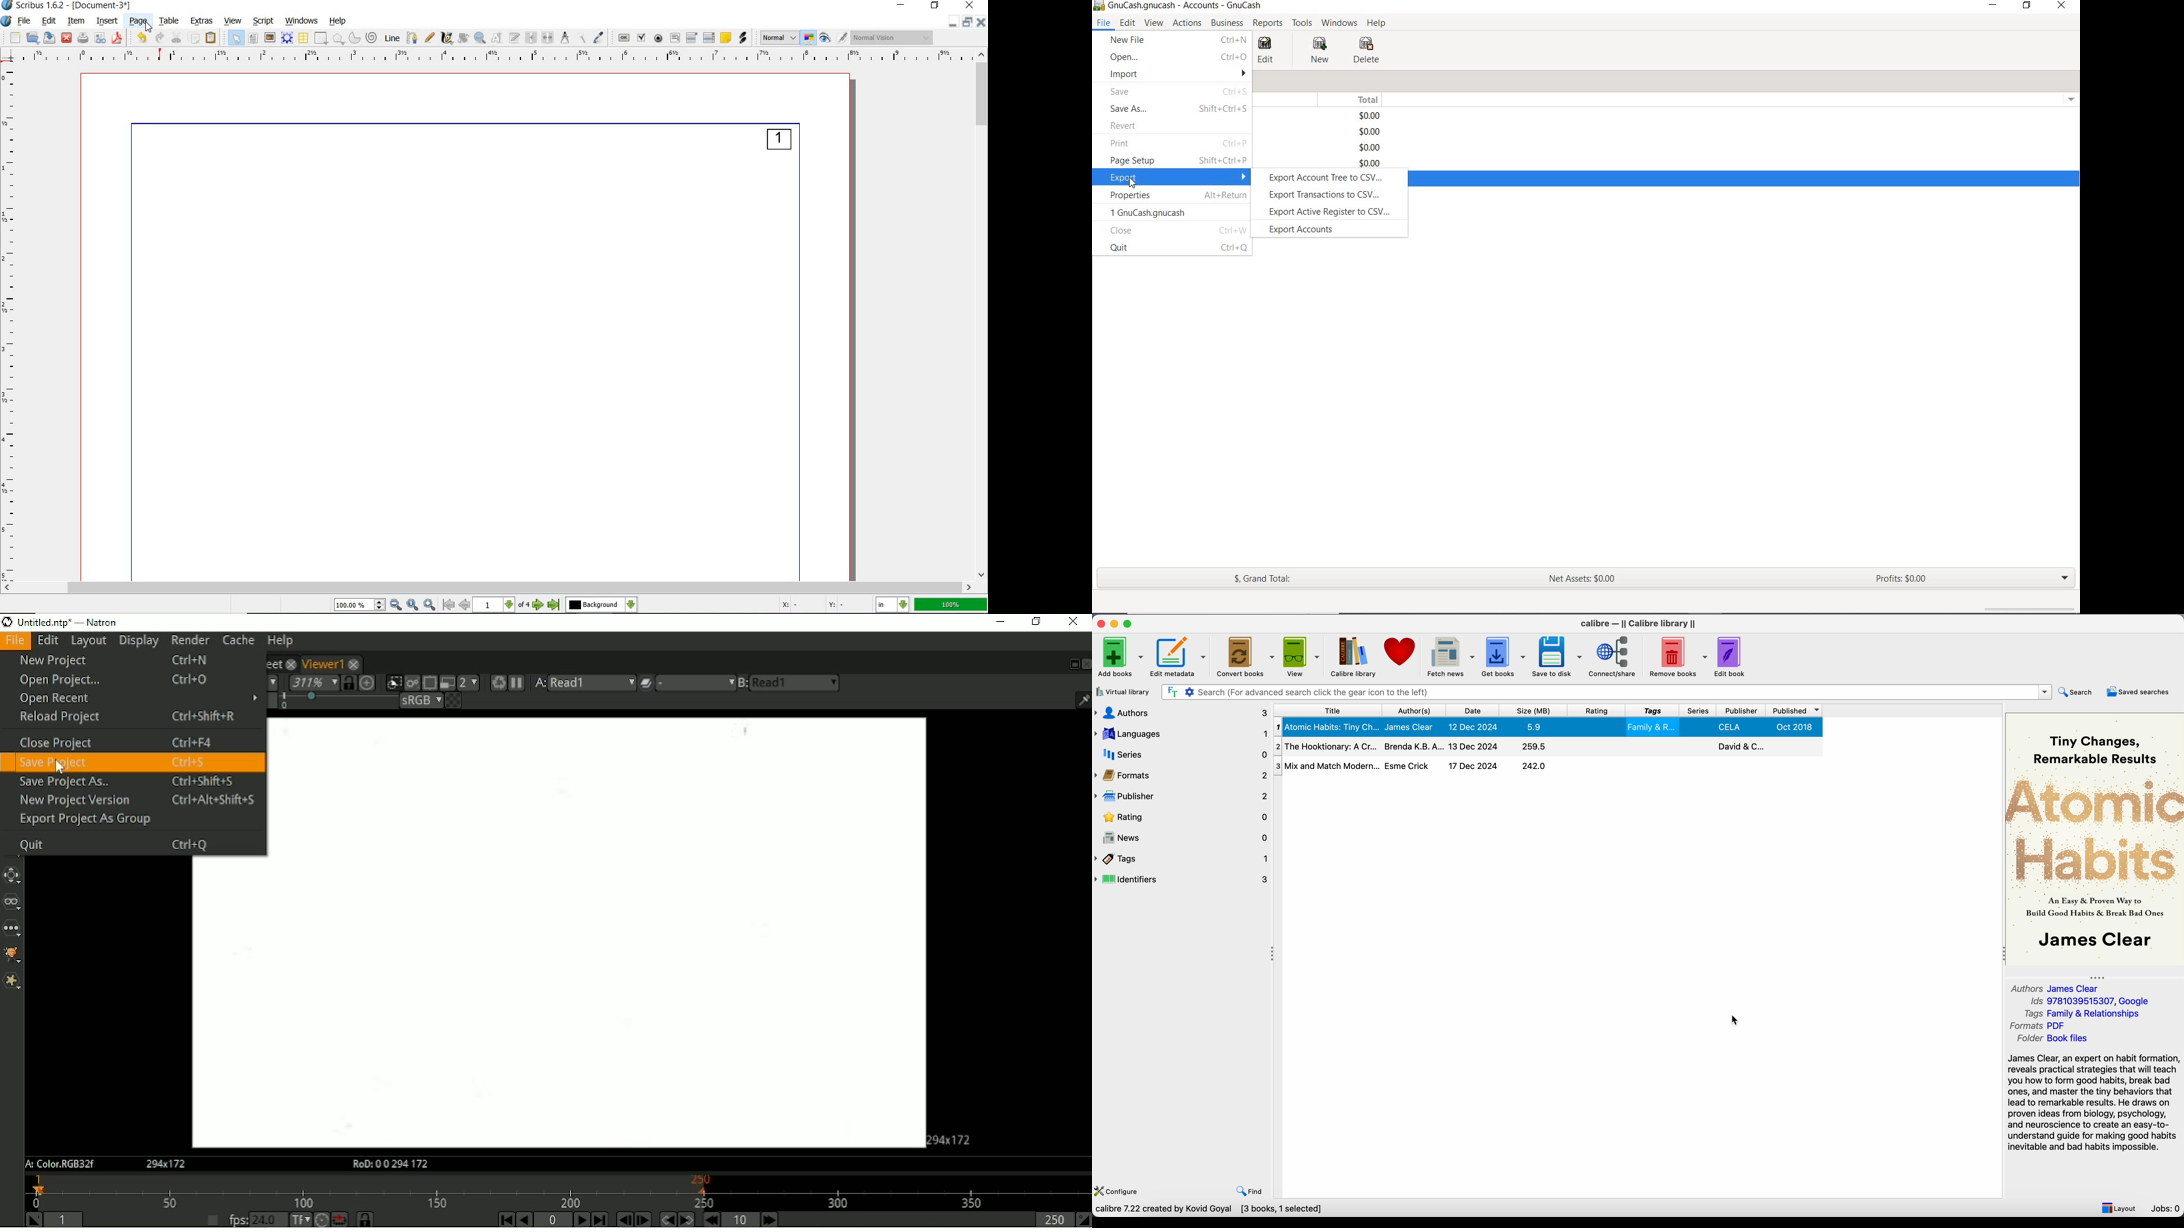  I want to click on line, so click(392, 38).